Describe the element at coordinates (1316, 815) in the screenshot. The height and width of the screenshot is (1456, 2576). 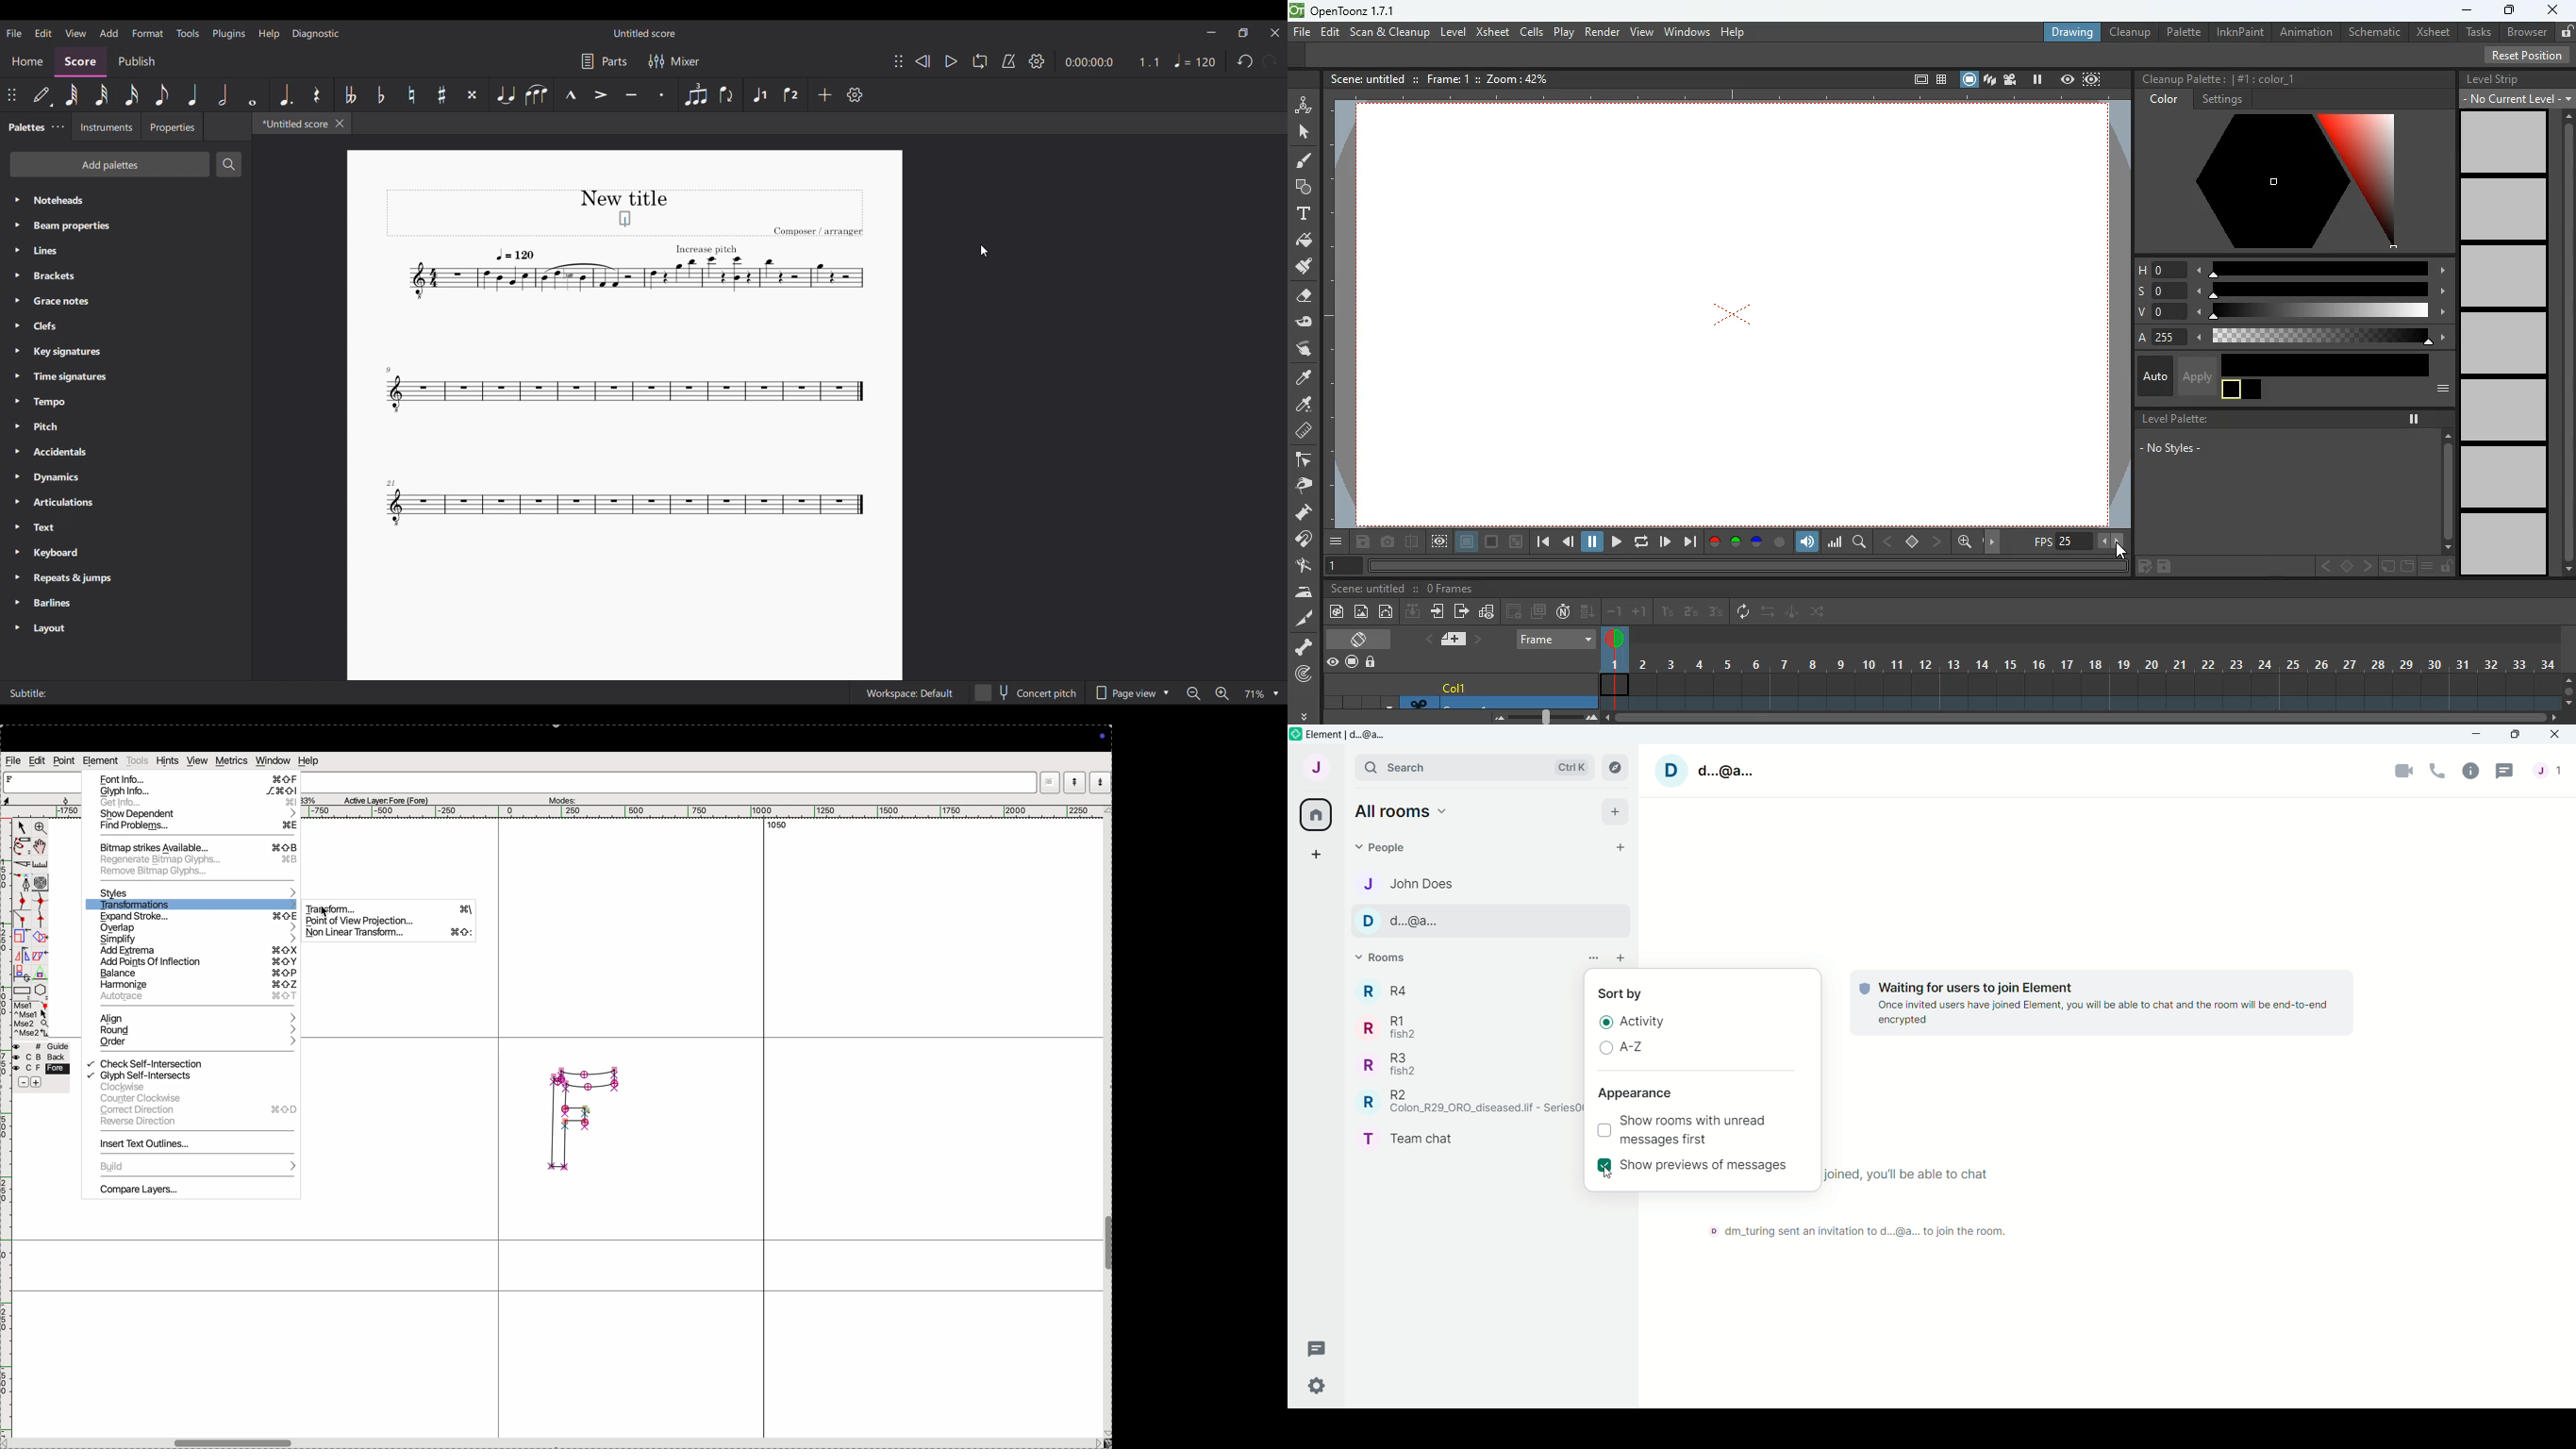
I see `All Rooms` at that location.